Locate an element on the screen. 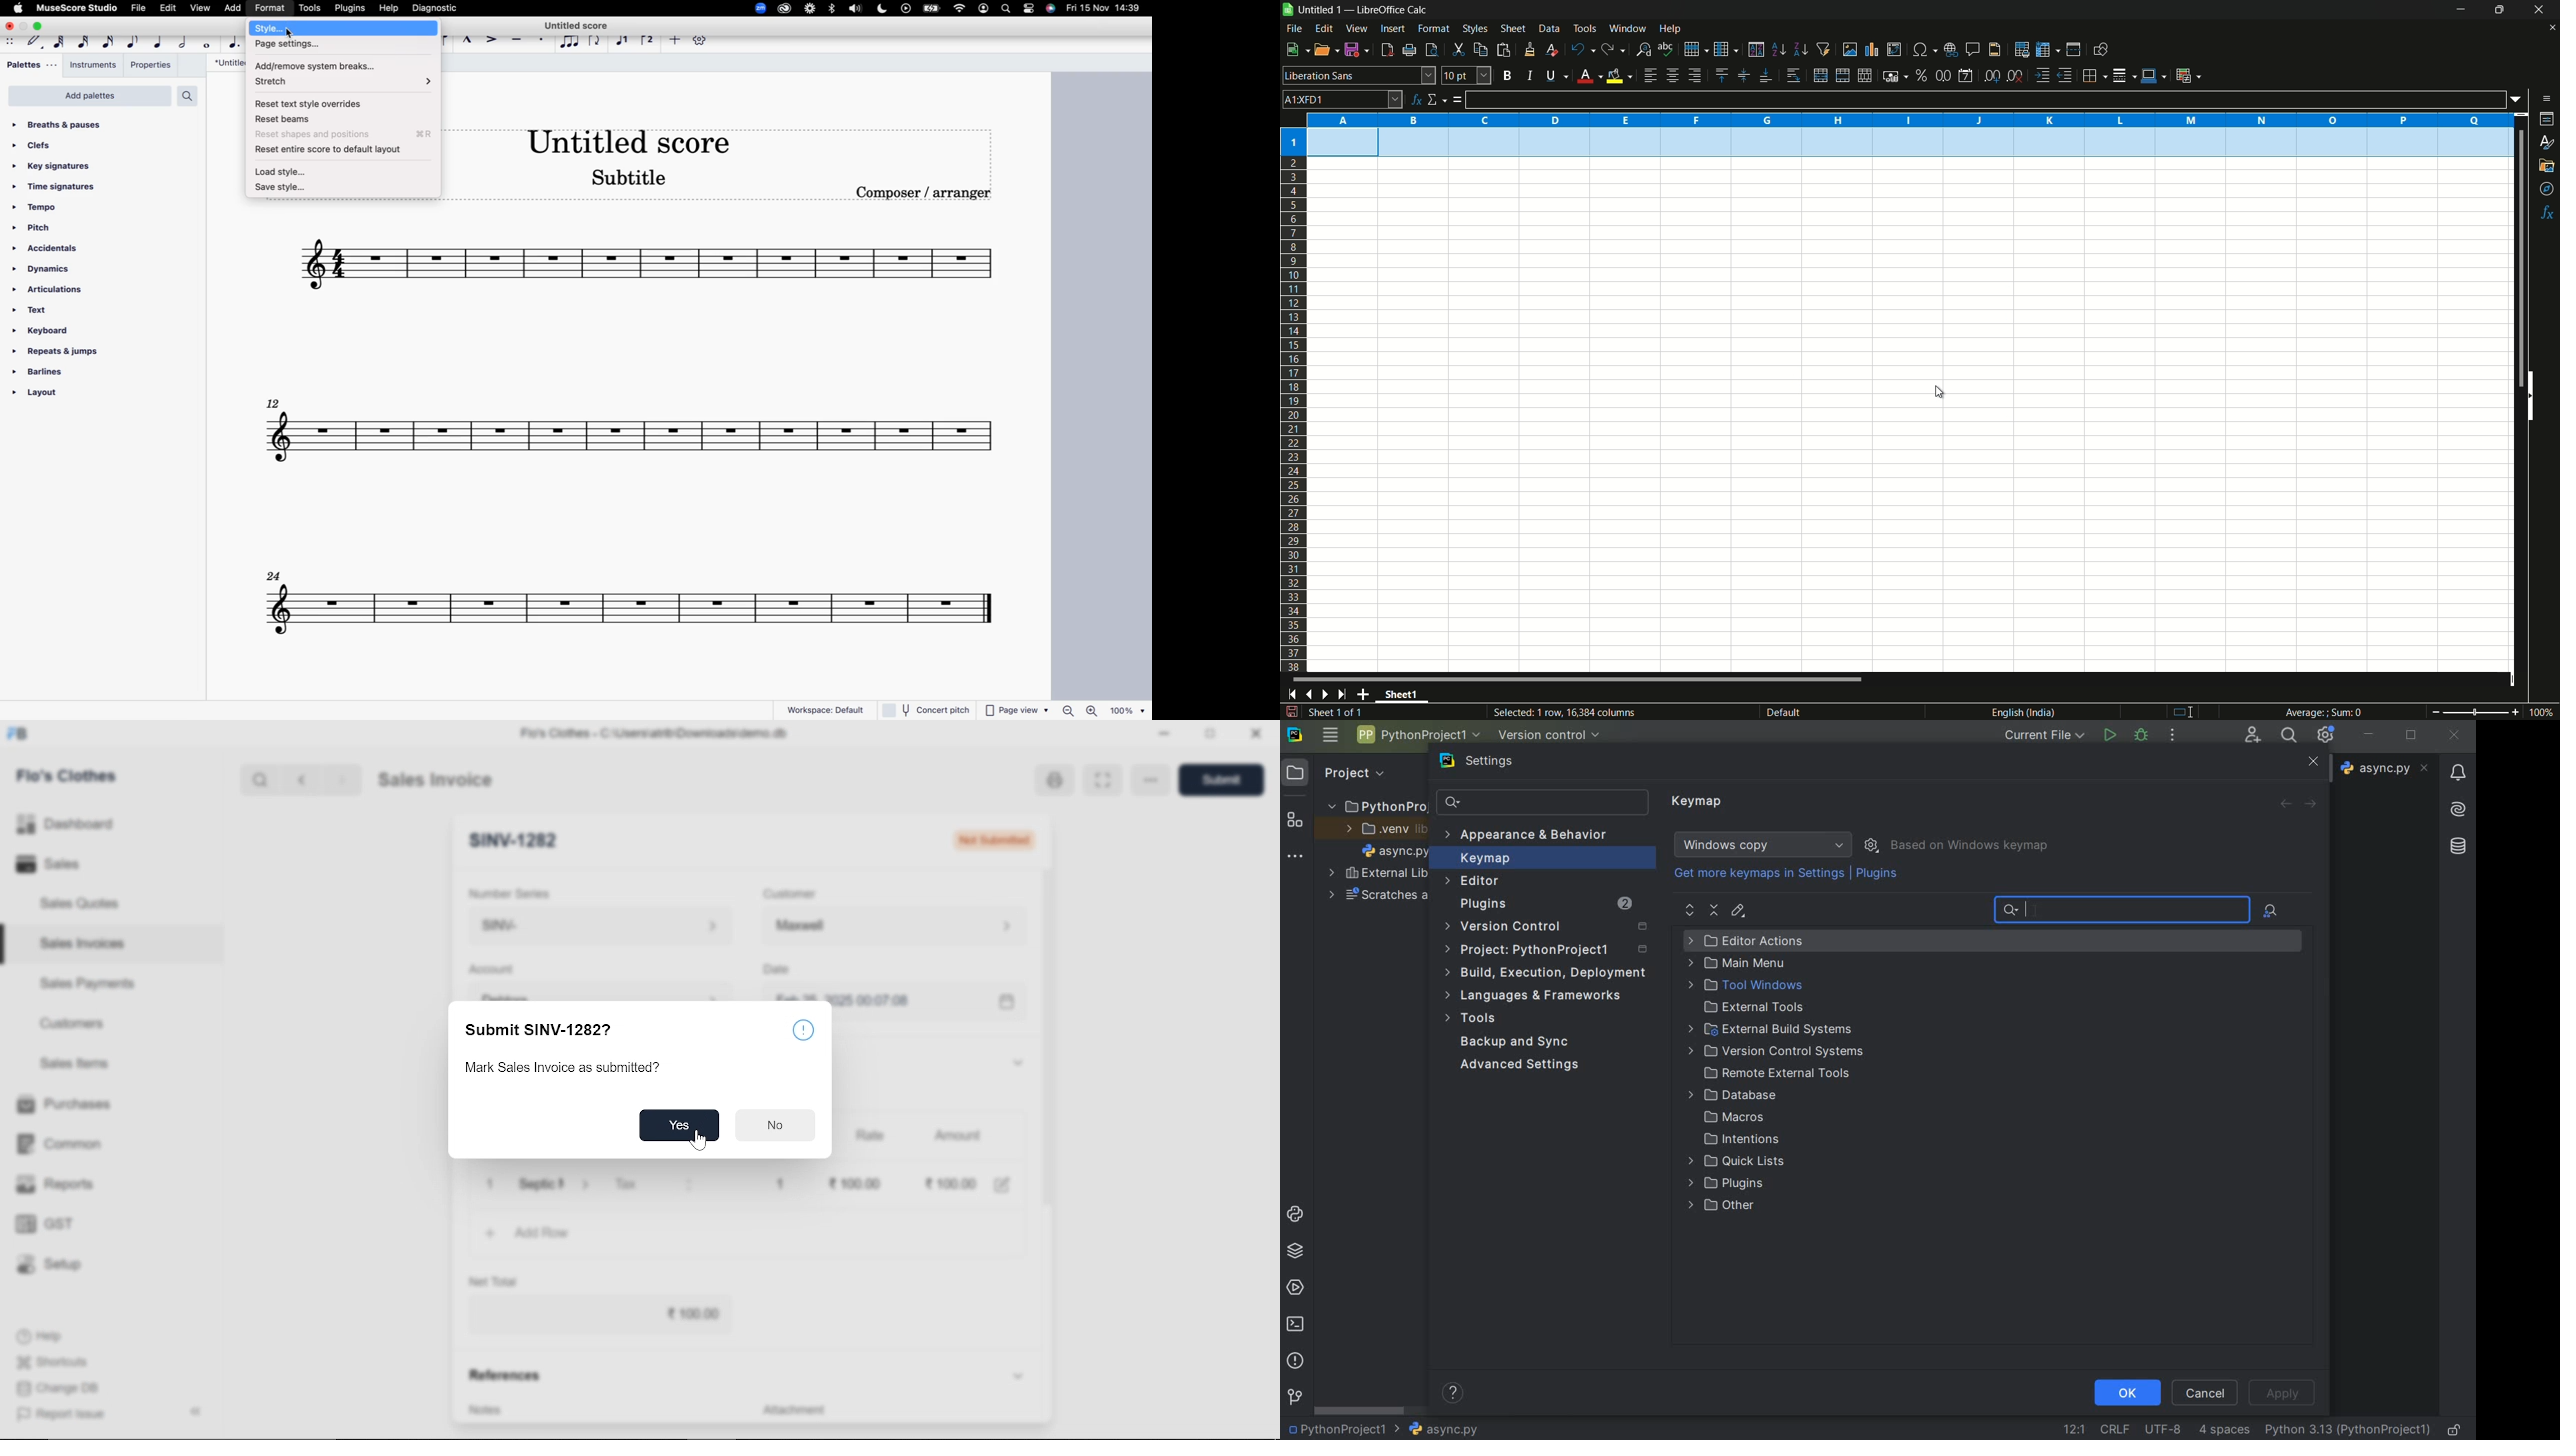 The height and width of the screenshot is (1456, 2576). Mark Sales Invoice as submitted? is located at coordinates (566, 1069).